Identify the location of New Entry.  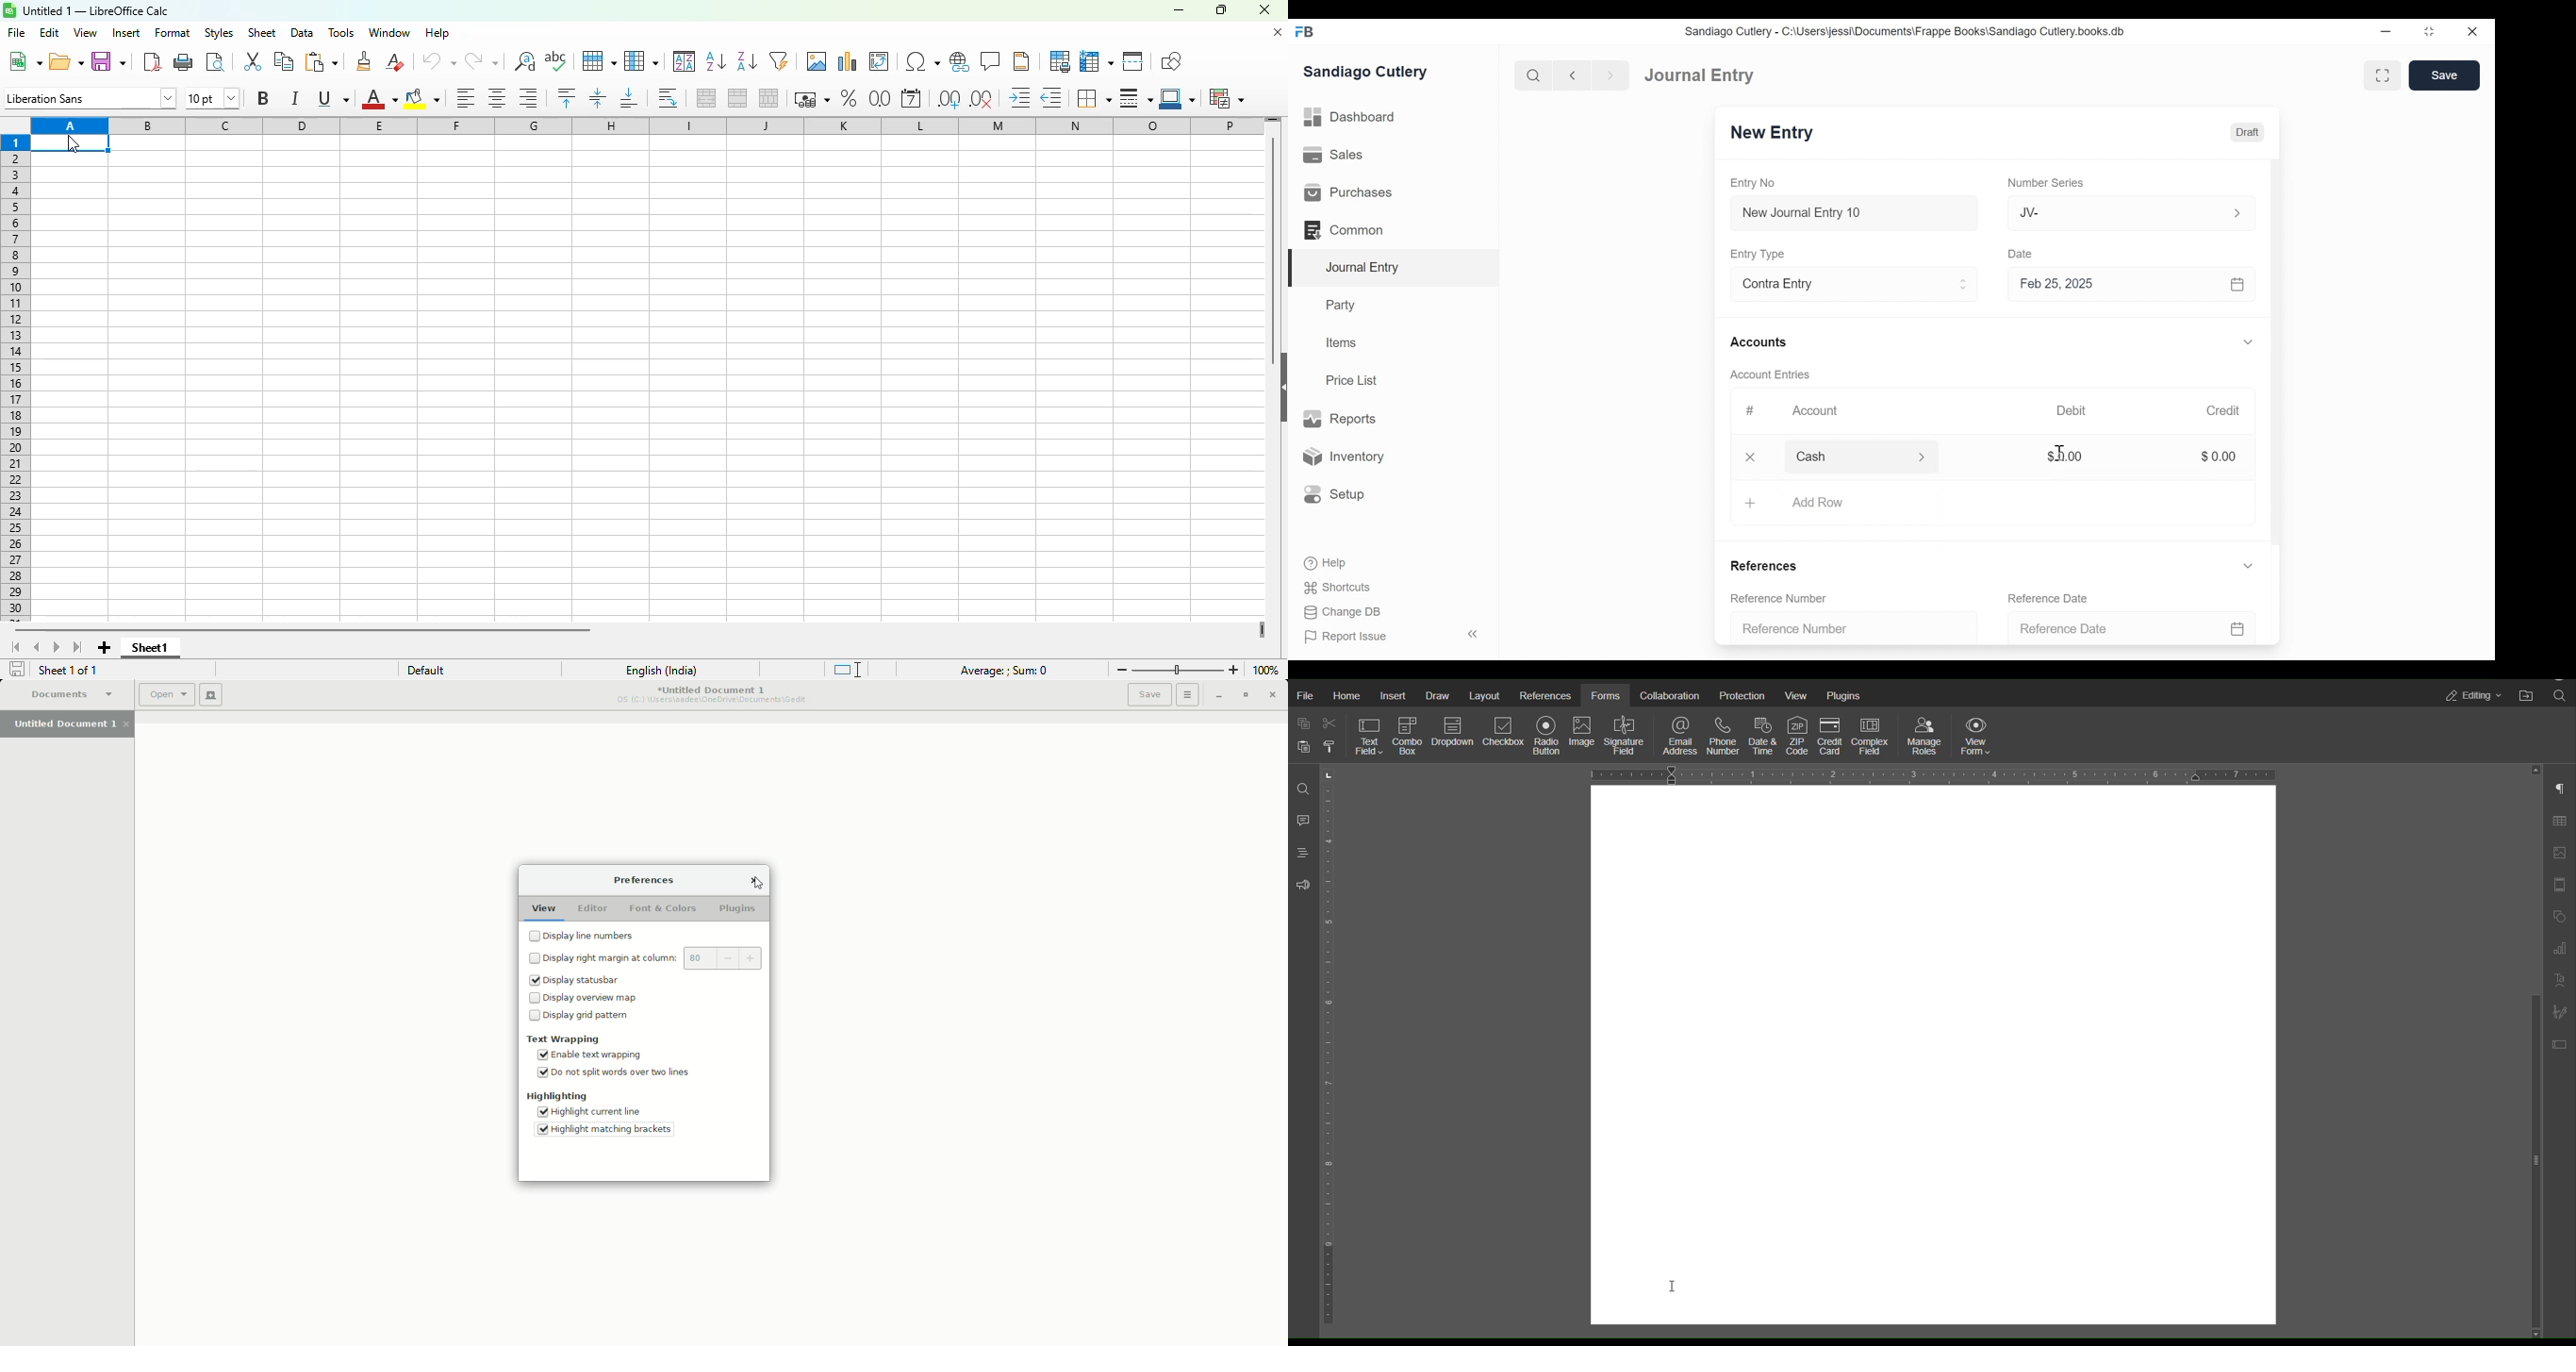
(1775, 134).